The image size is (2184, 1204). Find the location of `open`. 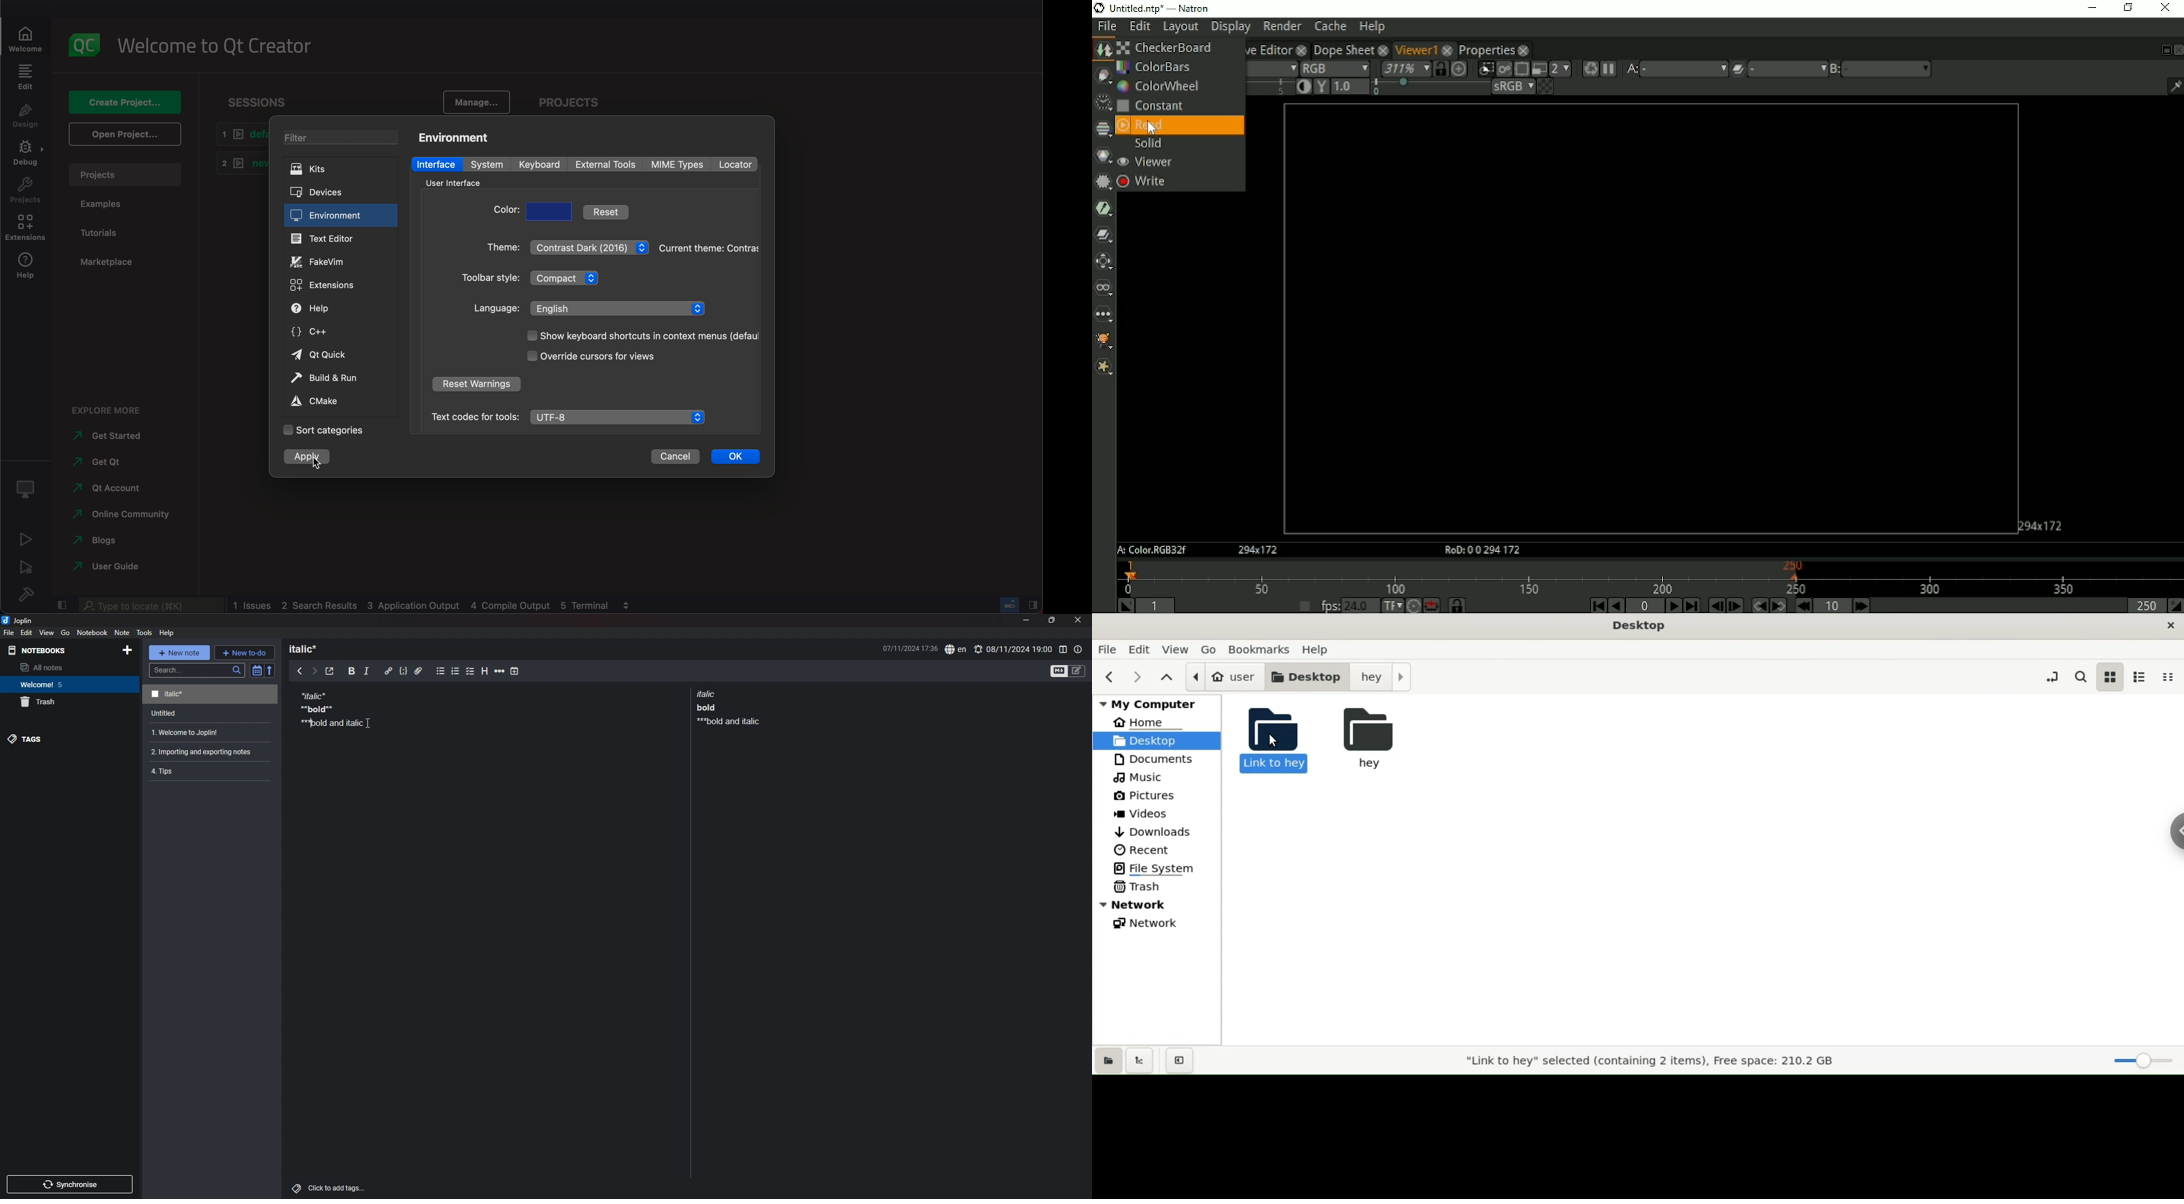

open is located at coordinates (123, 134).